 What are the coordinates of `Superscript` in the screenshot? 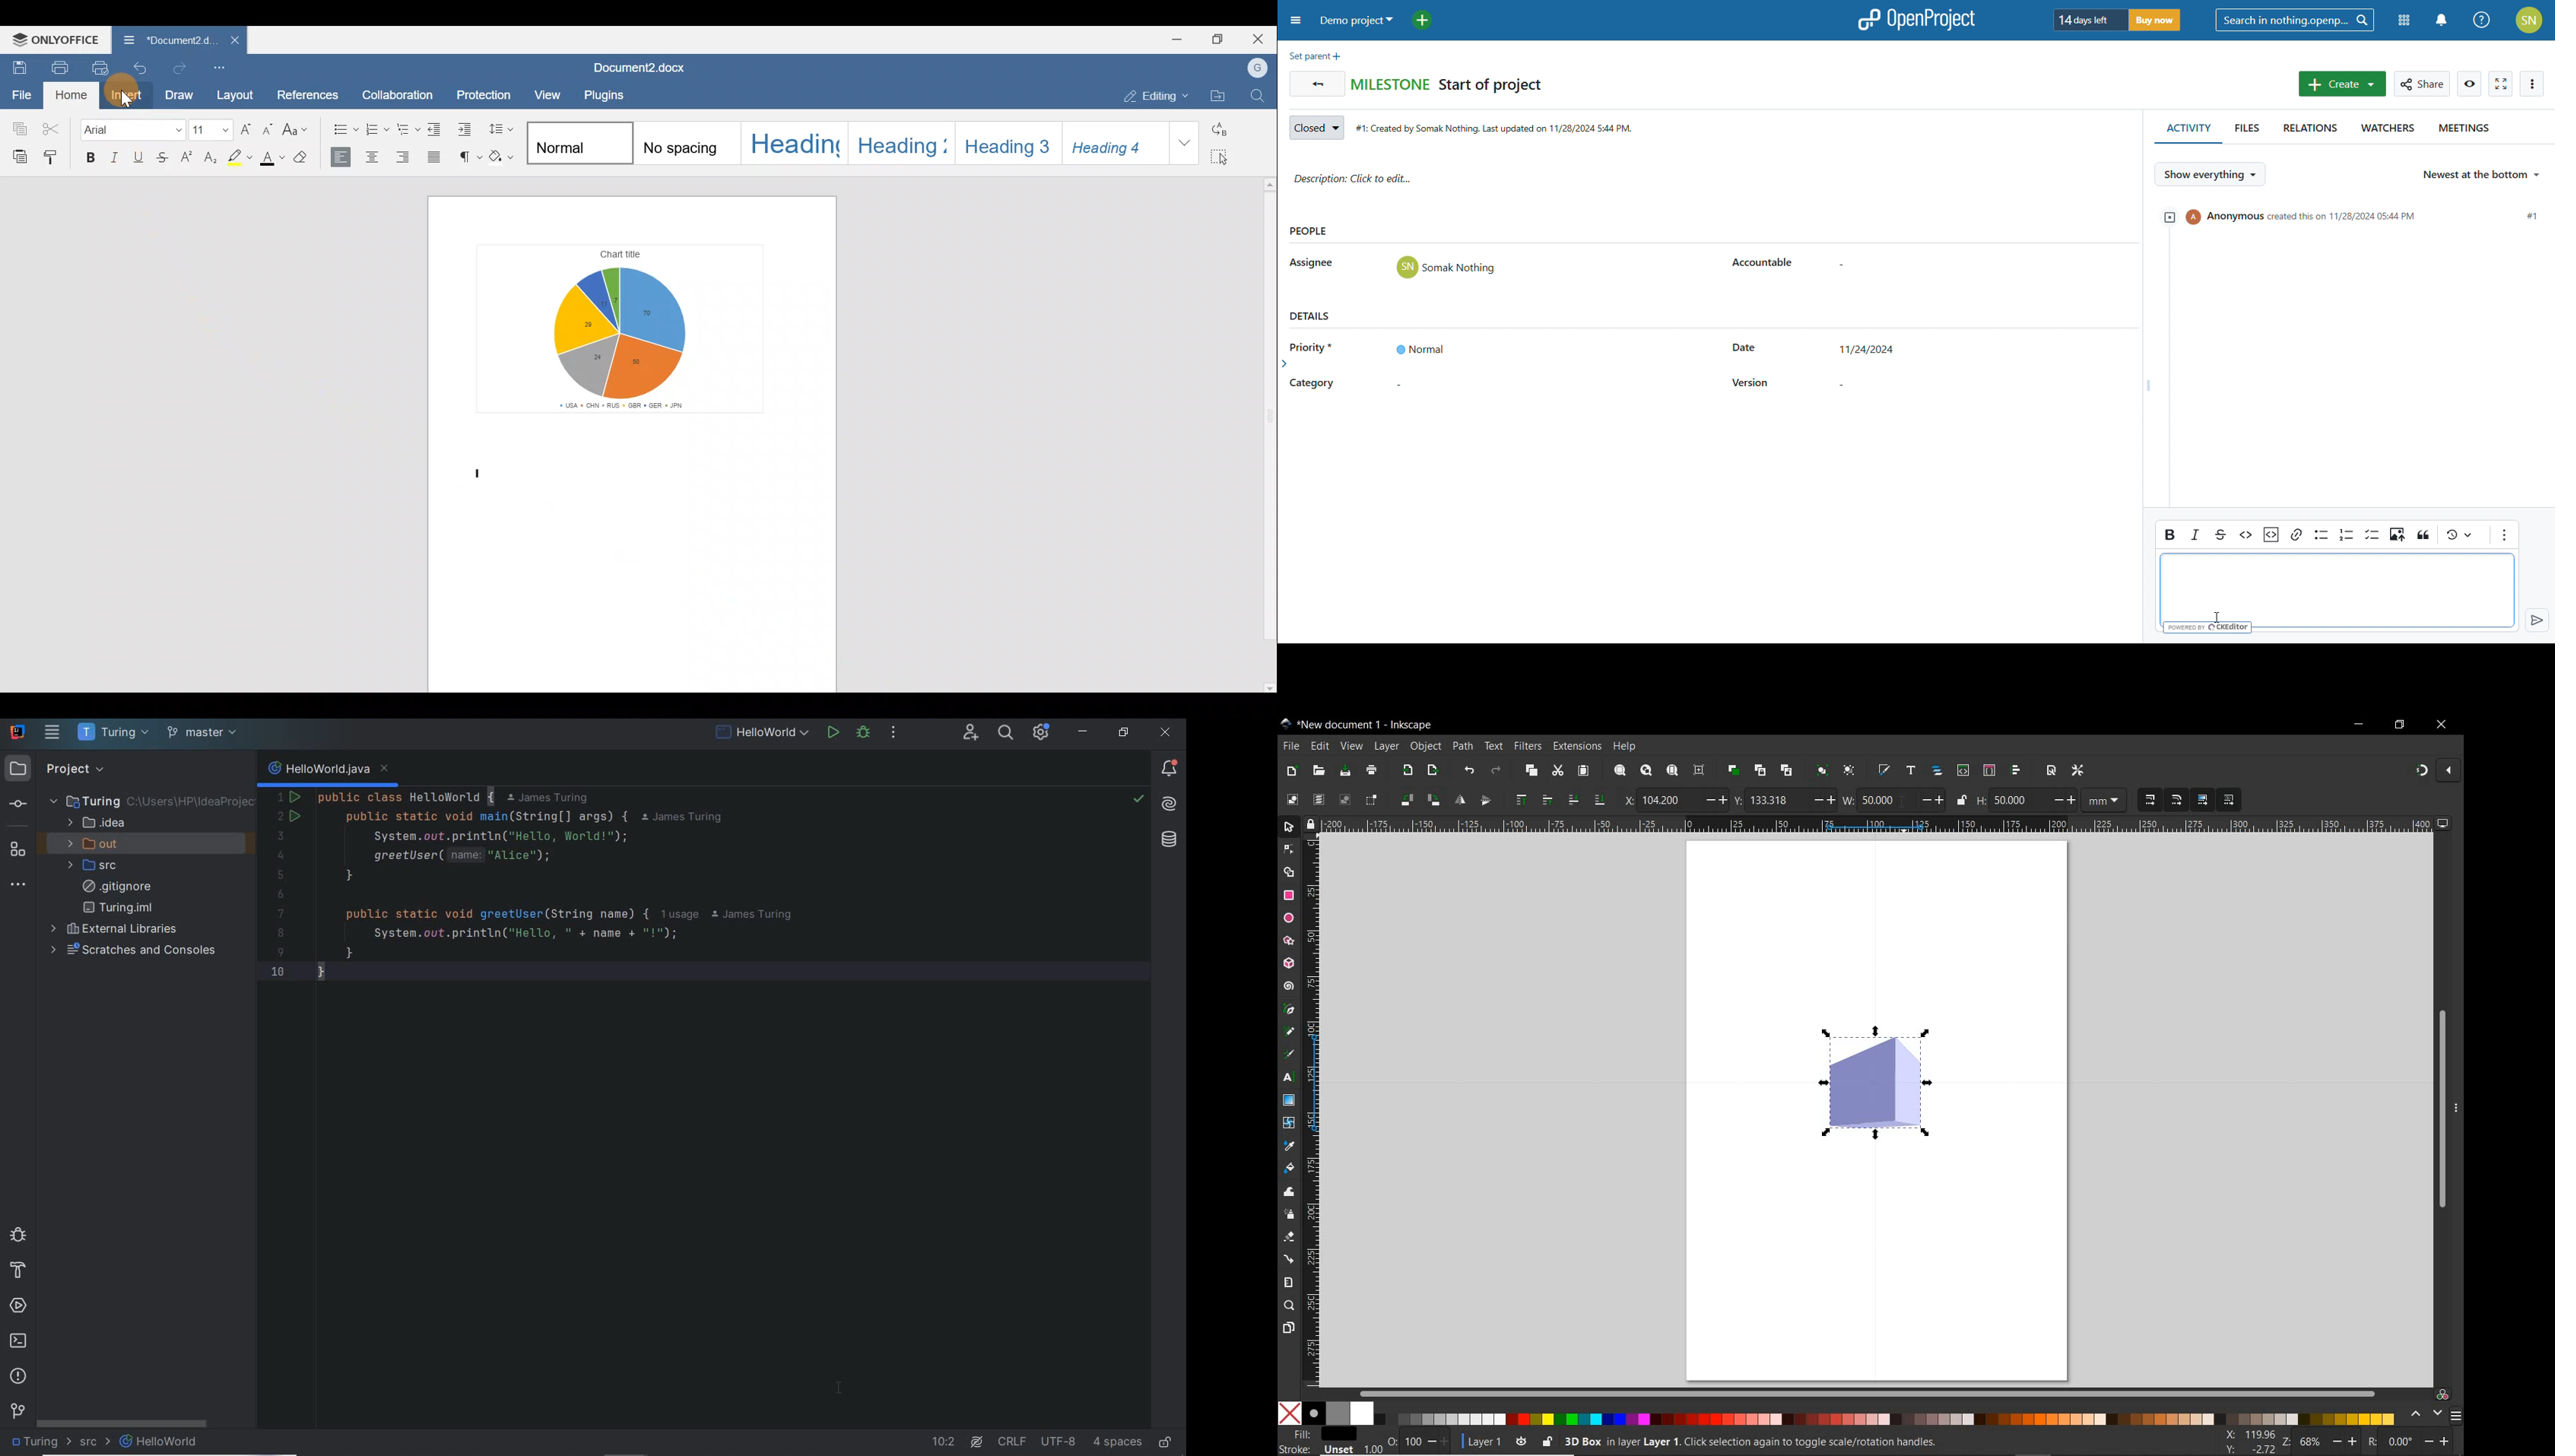 It's located at (189, 158).